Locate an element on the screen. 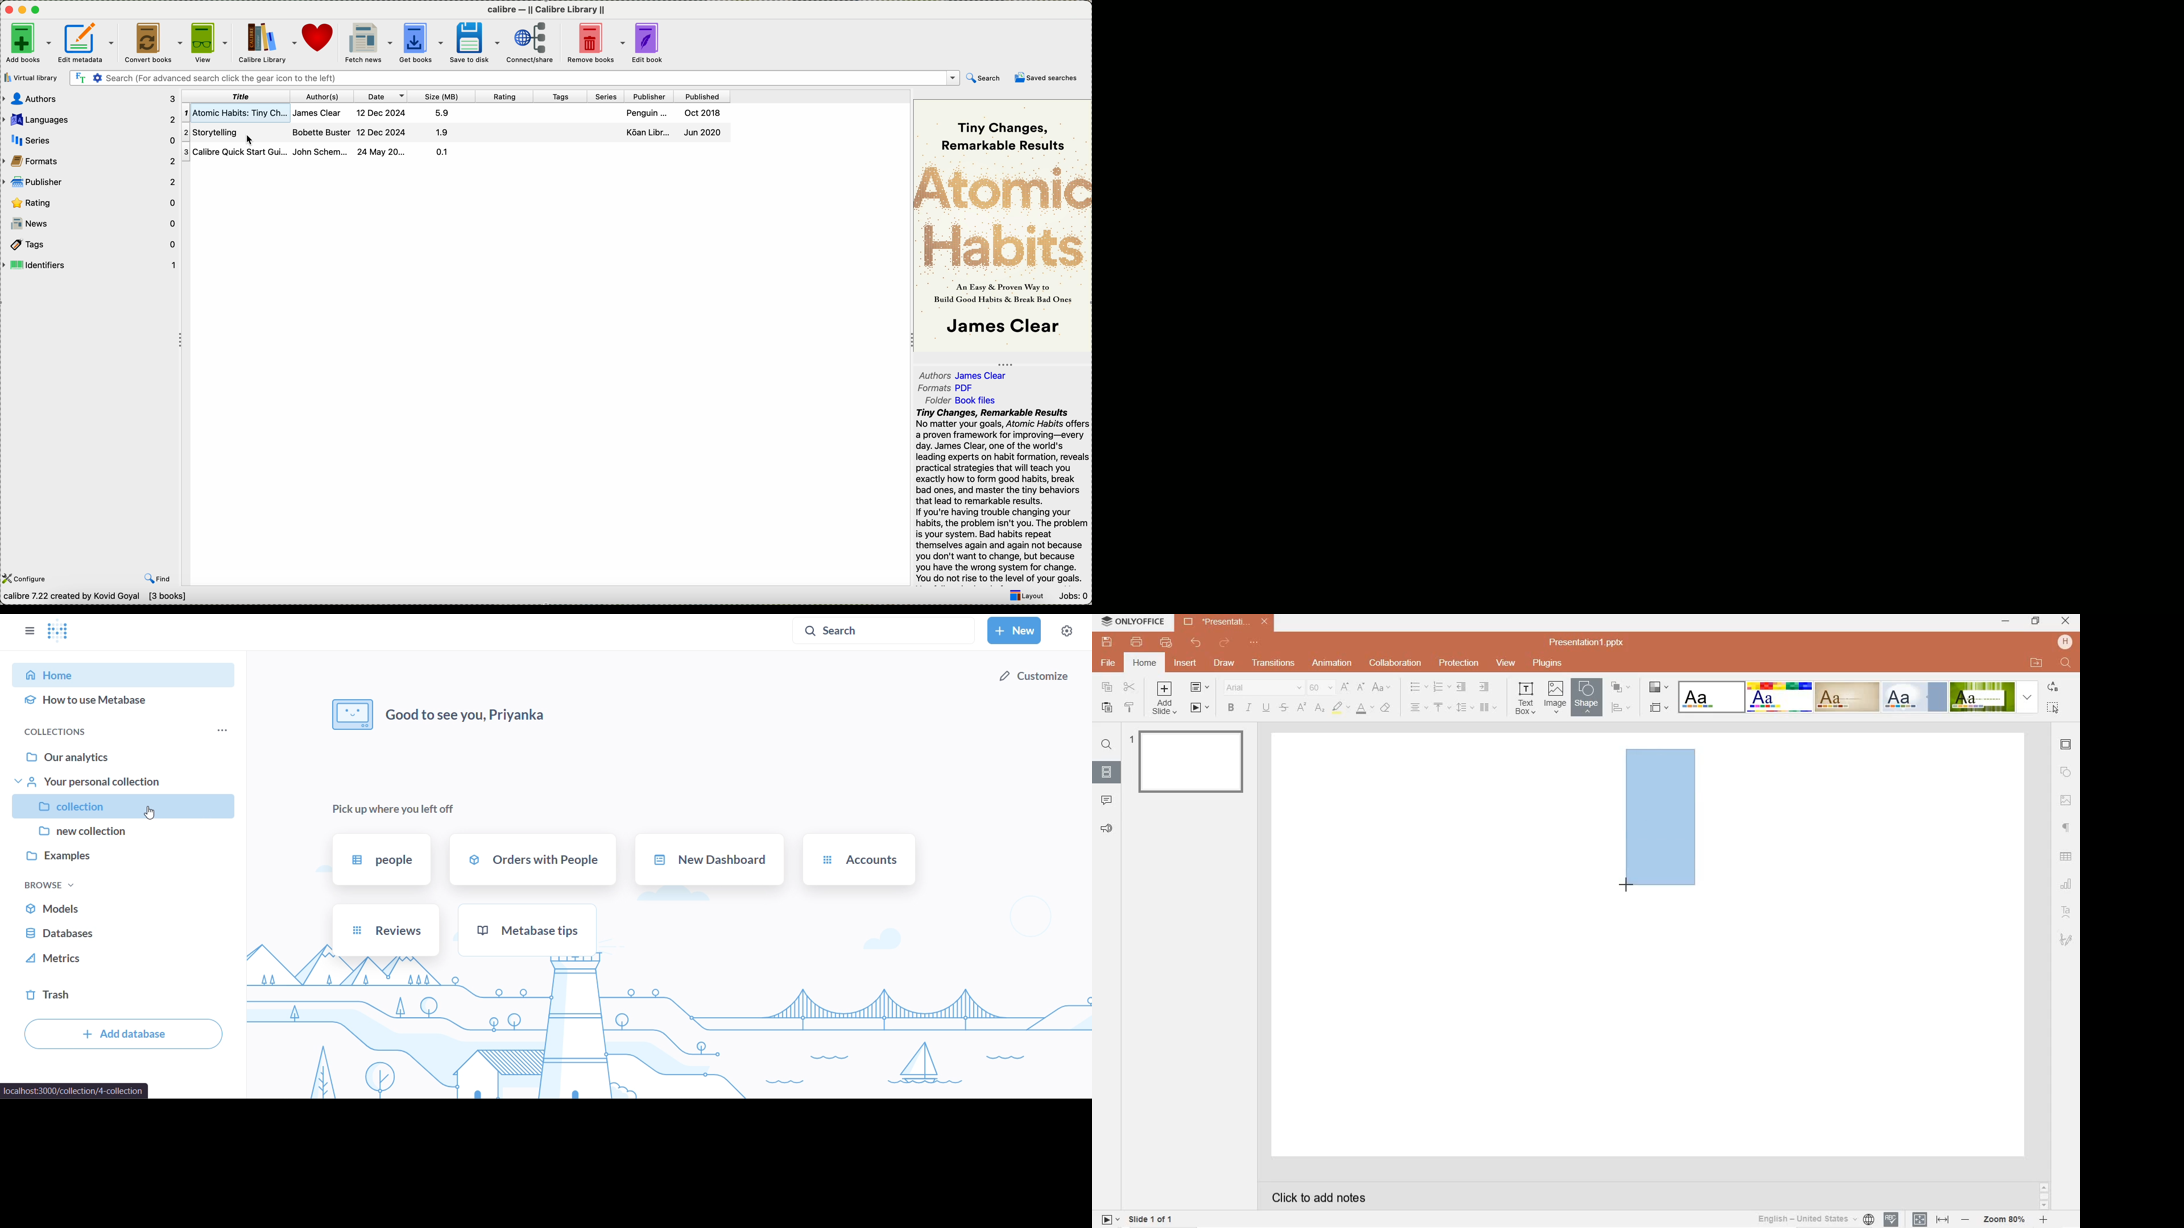  subscript is located at coordinates (1320, 708).